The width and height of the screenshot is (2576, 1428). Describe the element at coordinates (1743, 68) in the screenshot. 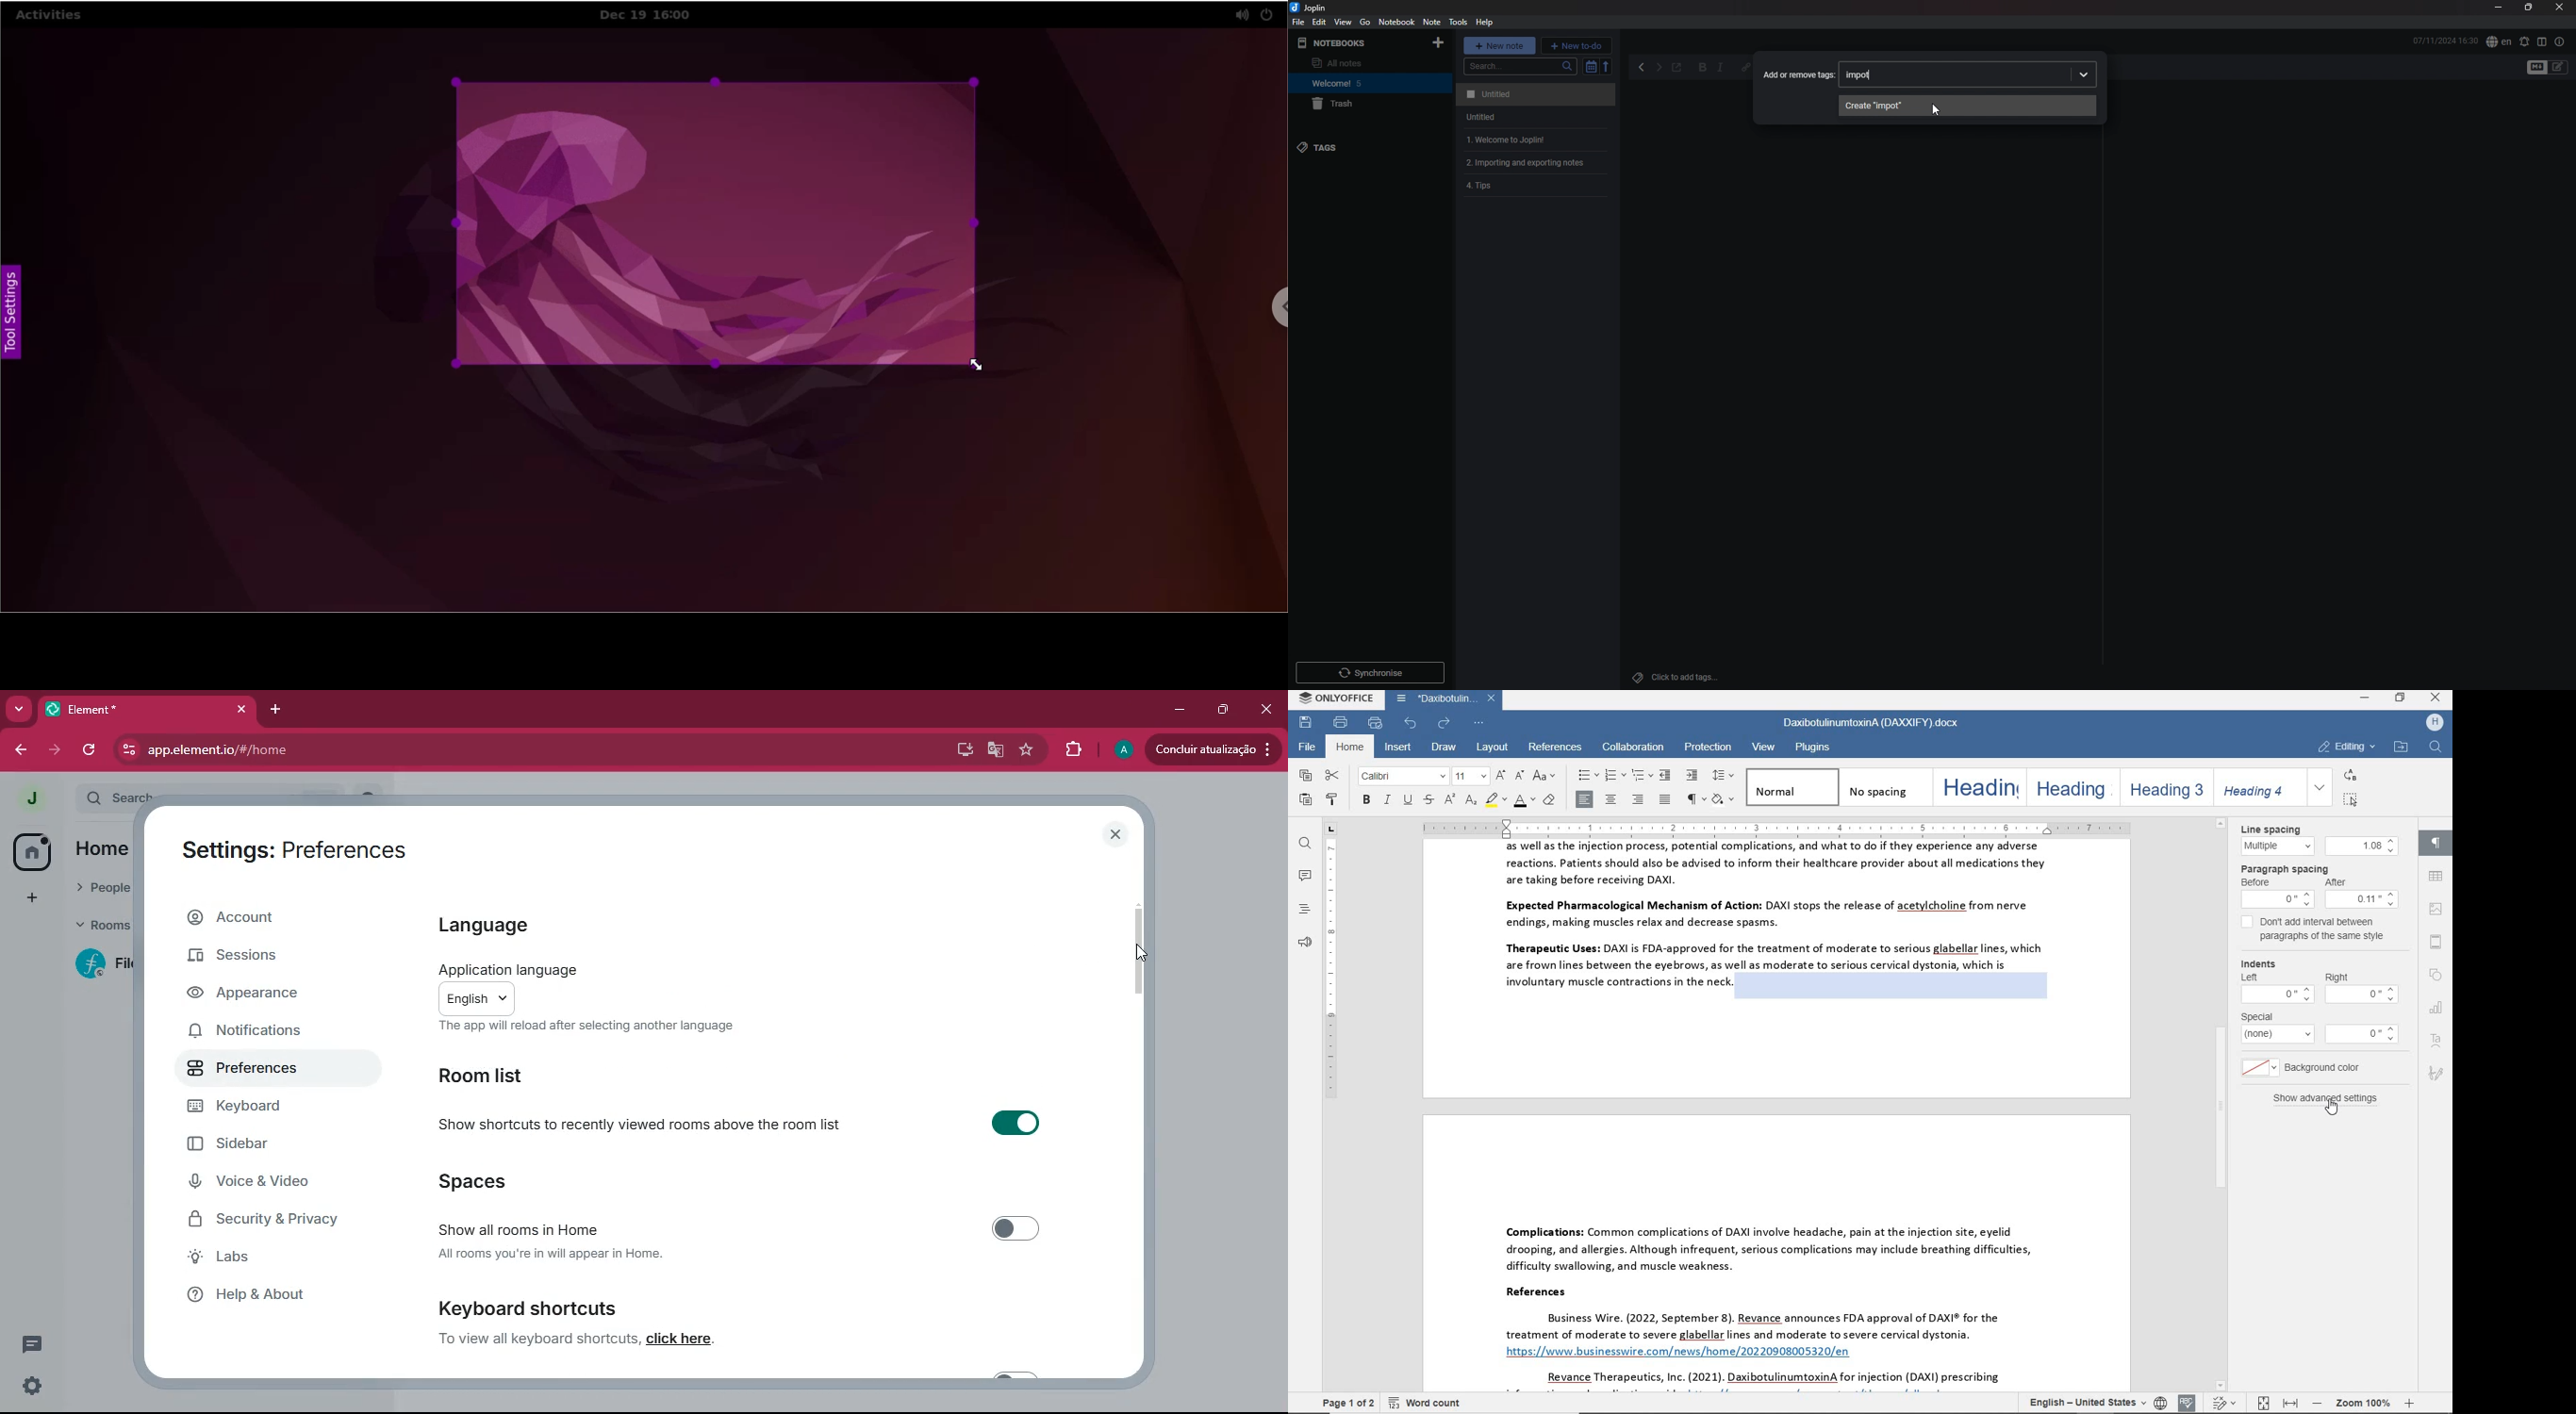

I see `hyperlink` at that location.